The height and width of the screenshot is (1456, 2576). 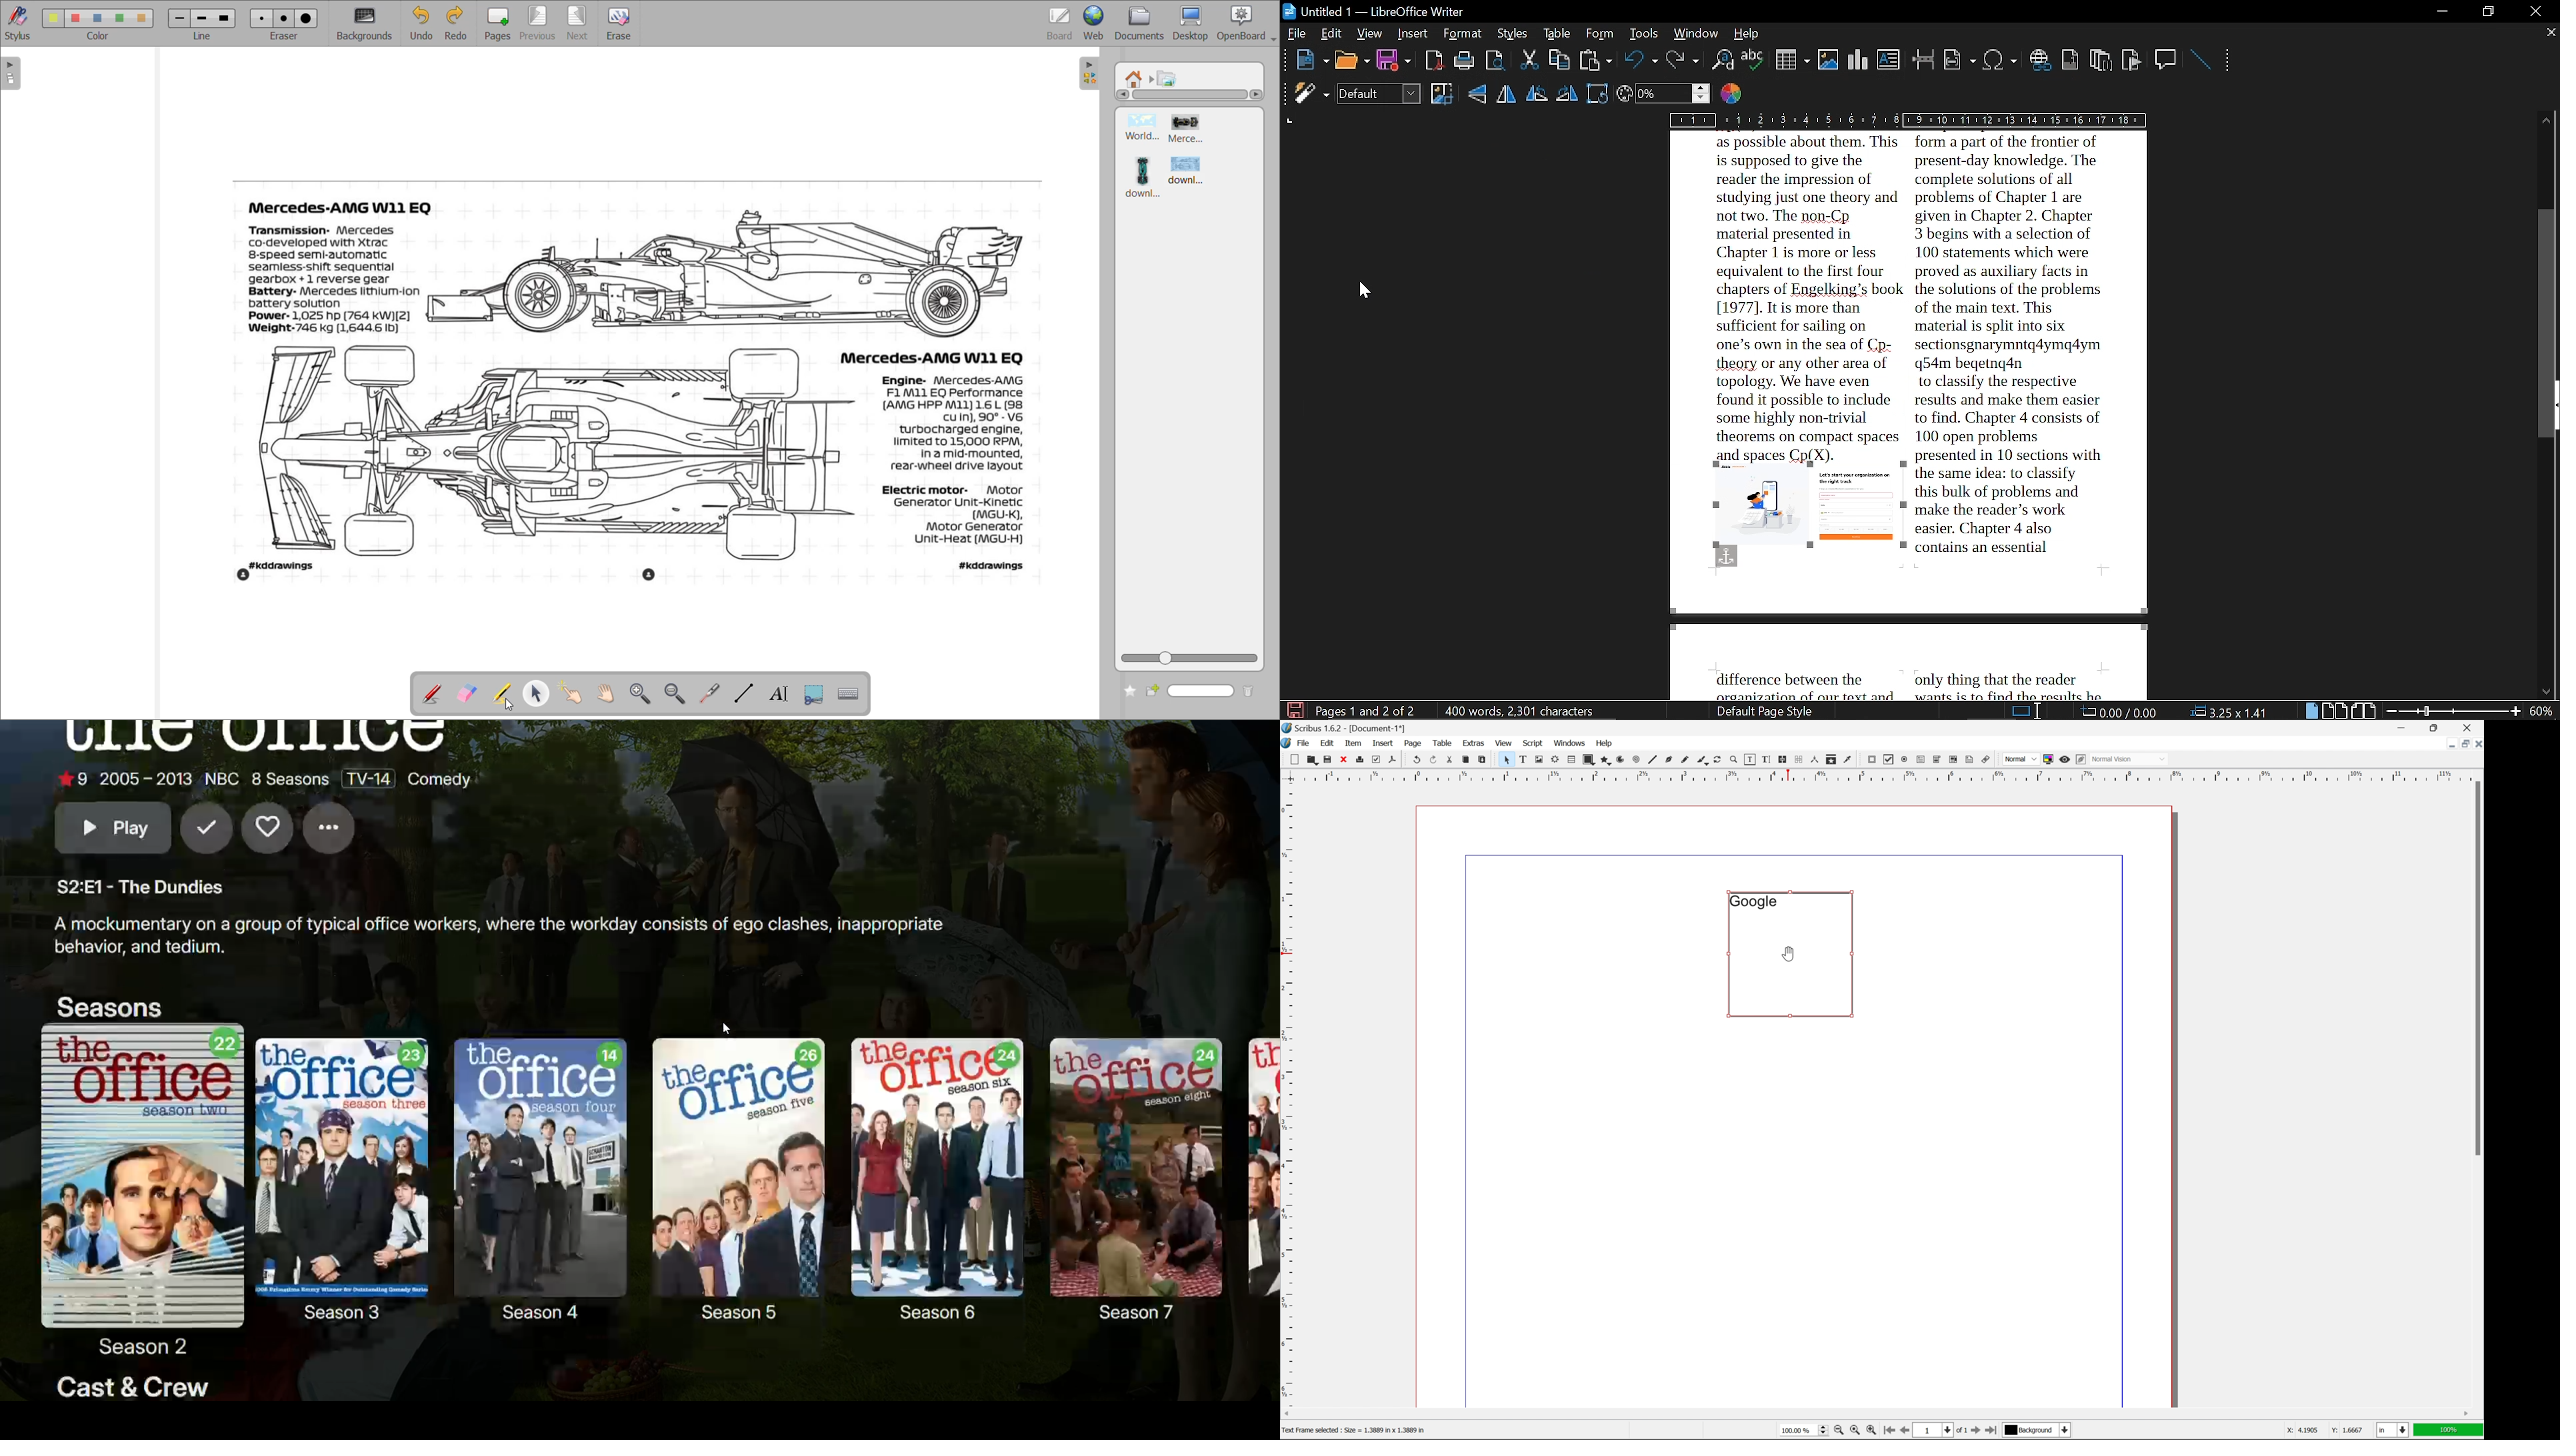 What do you see at coordinates (1604, 744) in the screenshot?
I see `help` at bounding box center [1604, 744].